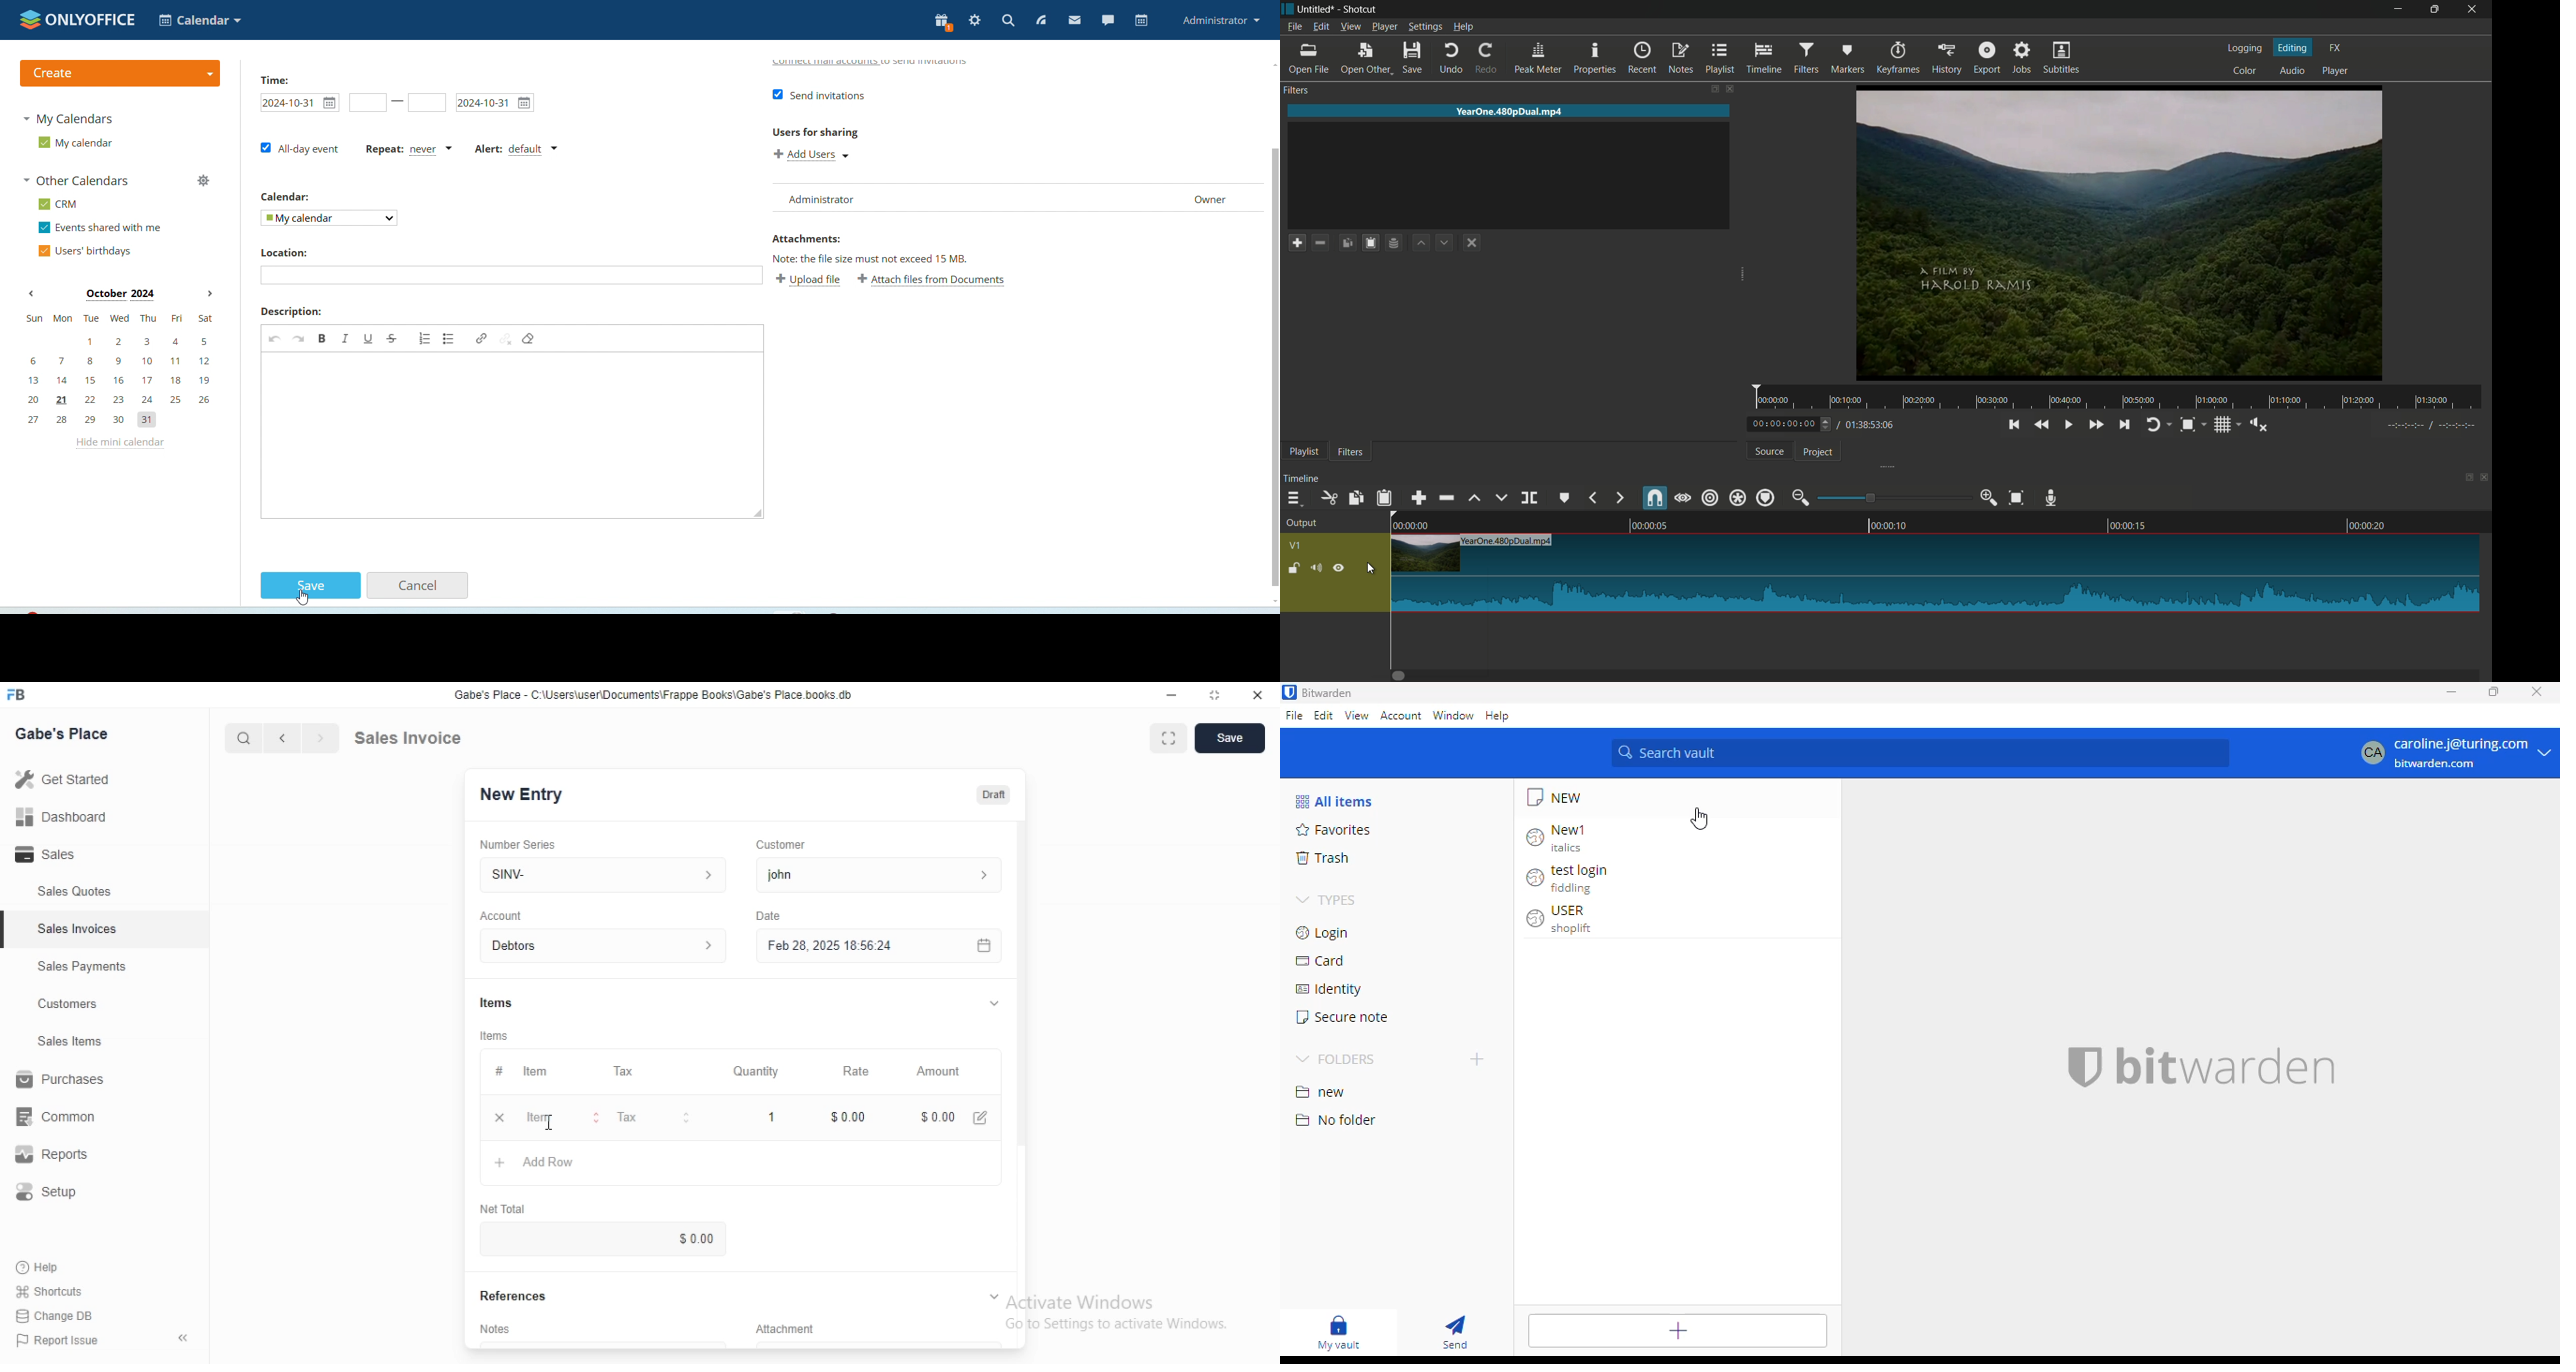 This screenshot has width=2576, height=1372. I want to click on Customer, so click(789, 843).